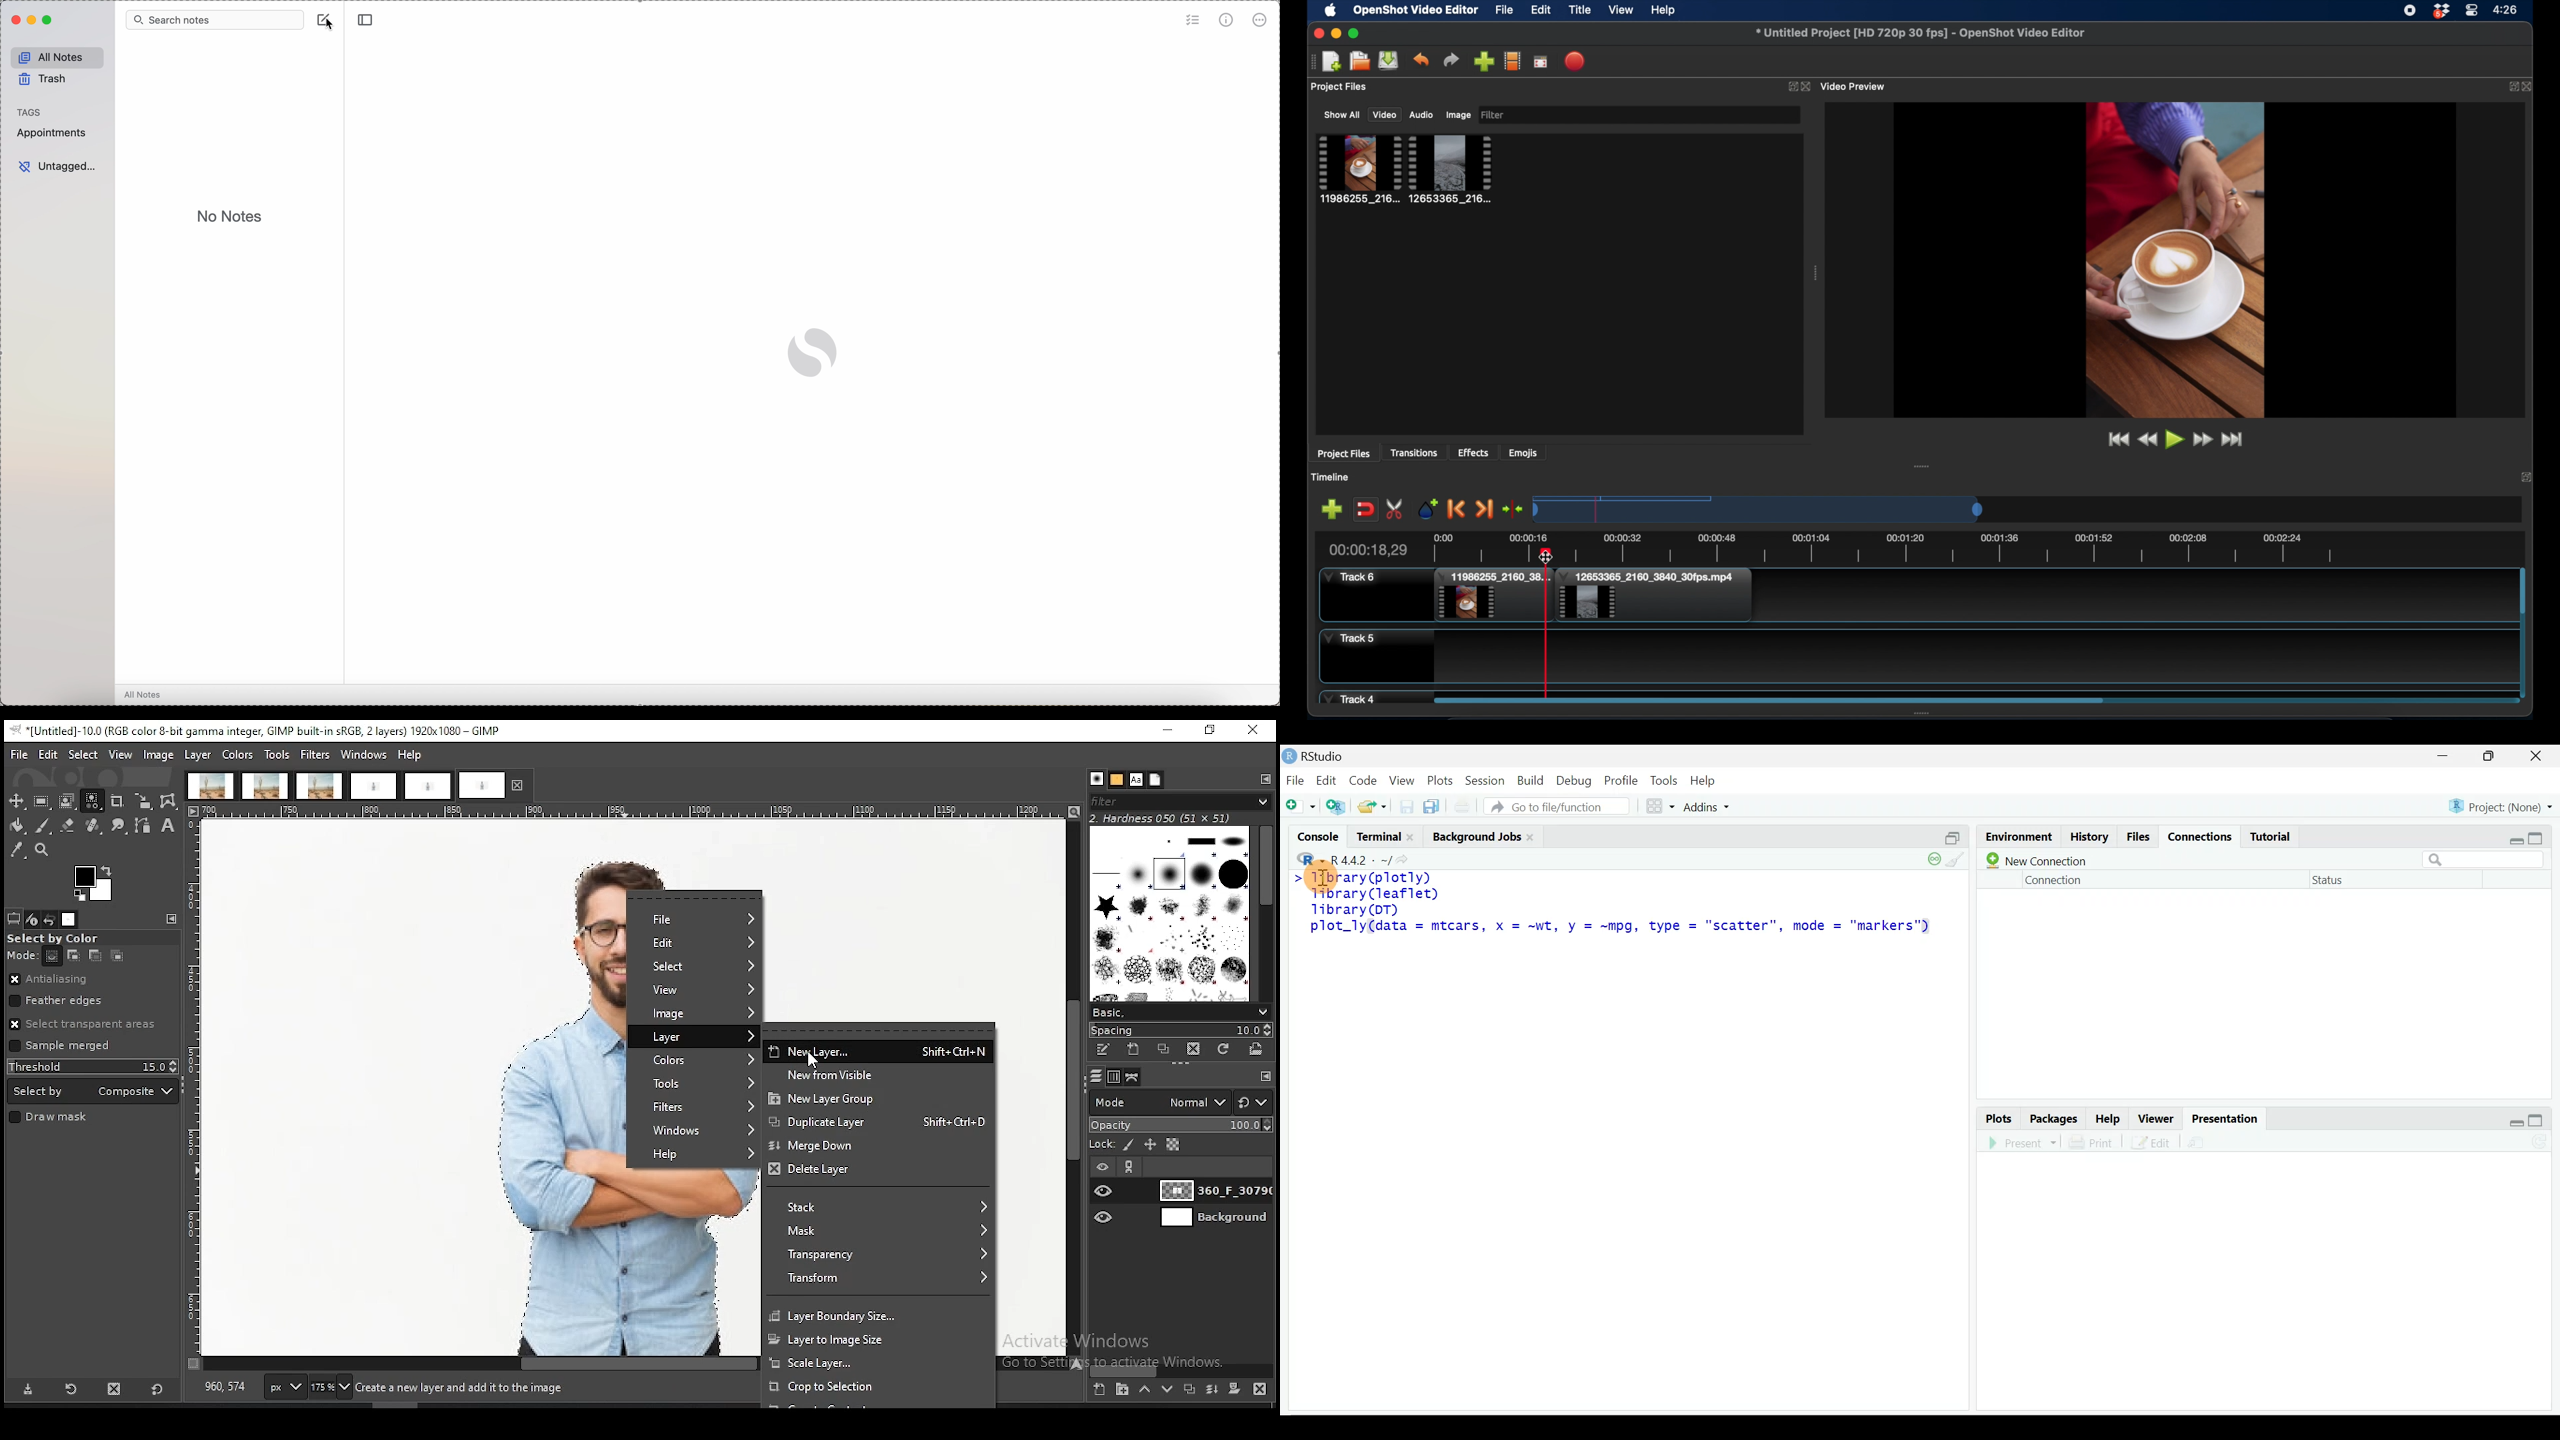 The width and height of the screenshot is (2576, 1456). What do you see at coordinates (2271, 831) in the screenshot?
I see `Tutorial` at bounding box center [2271, 831].